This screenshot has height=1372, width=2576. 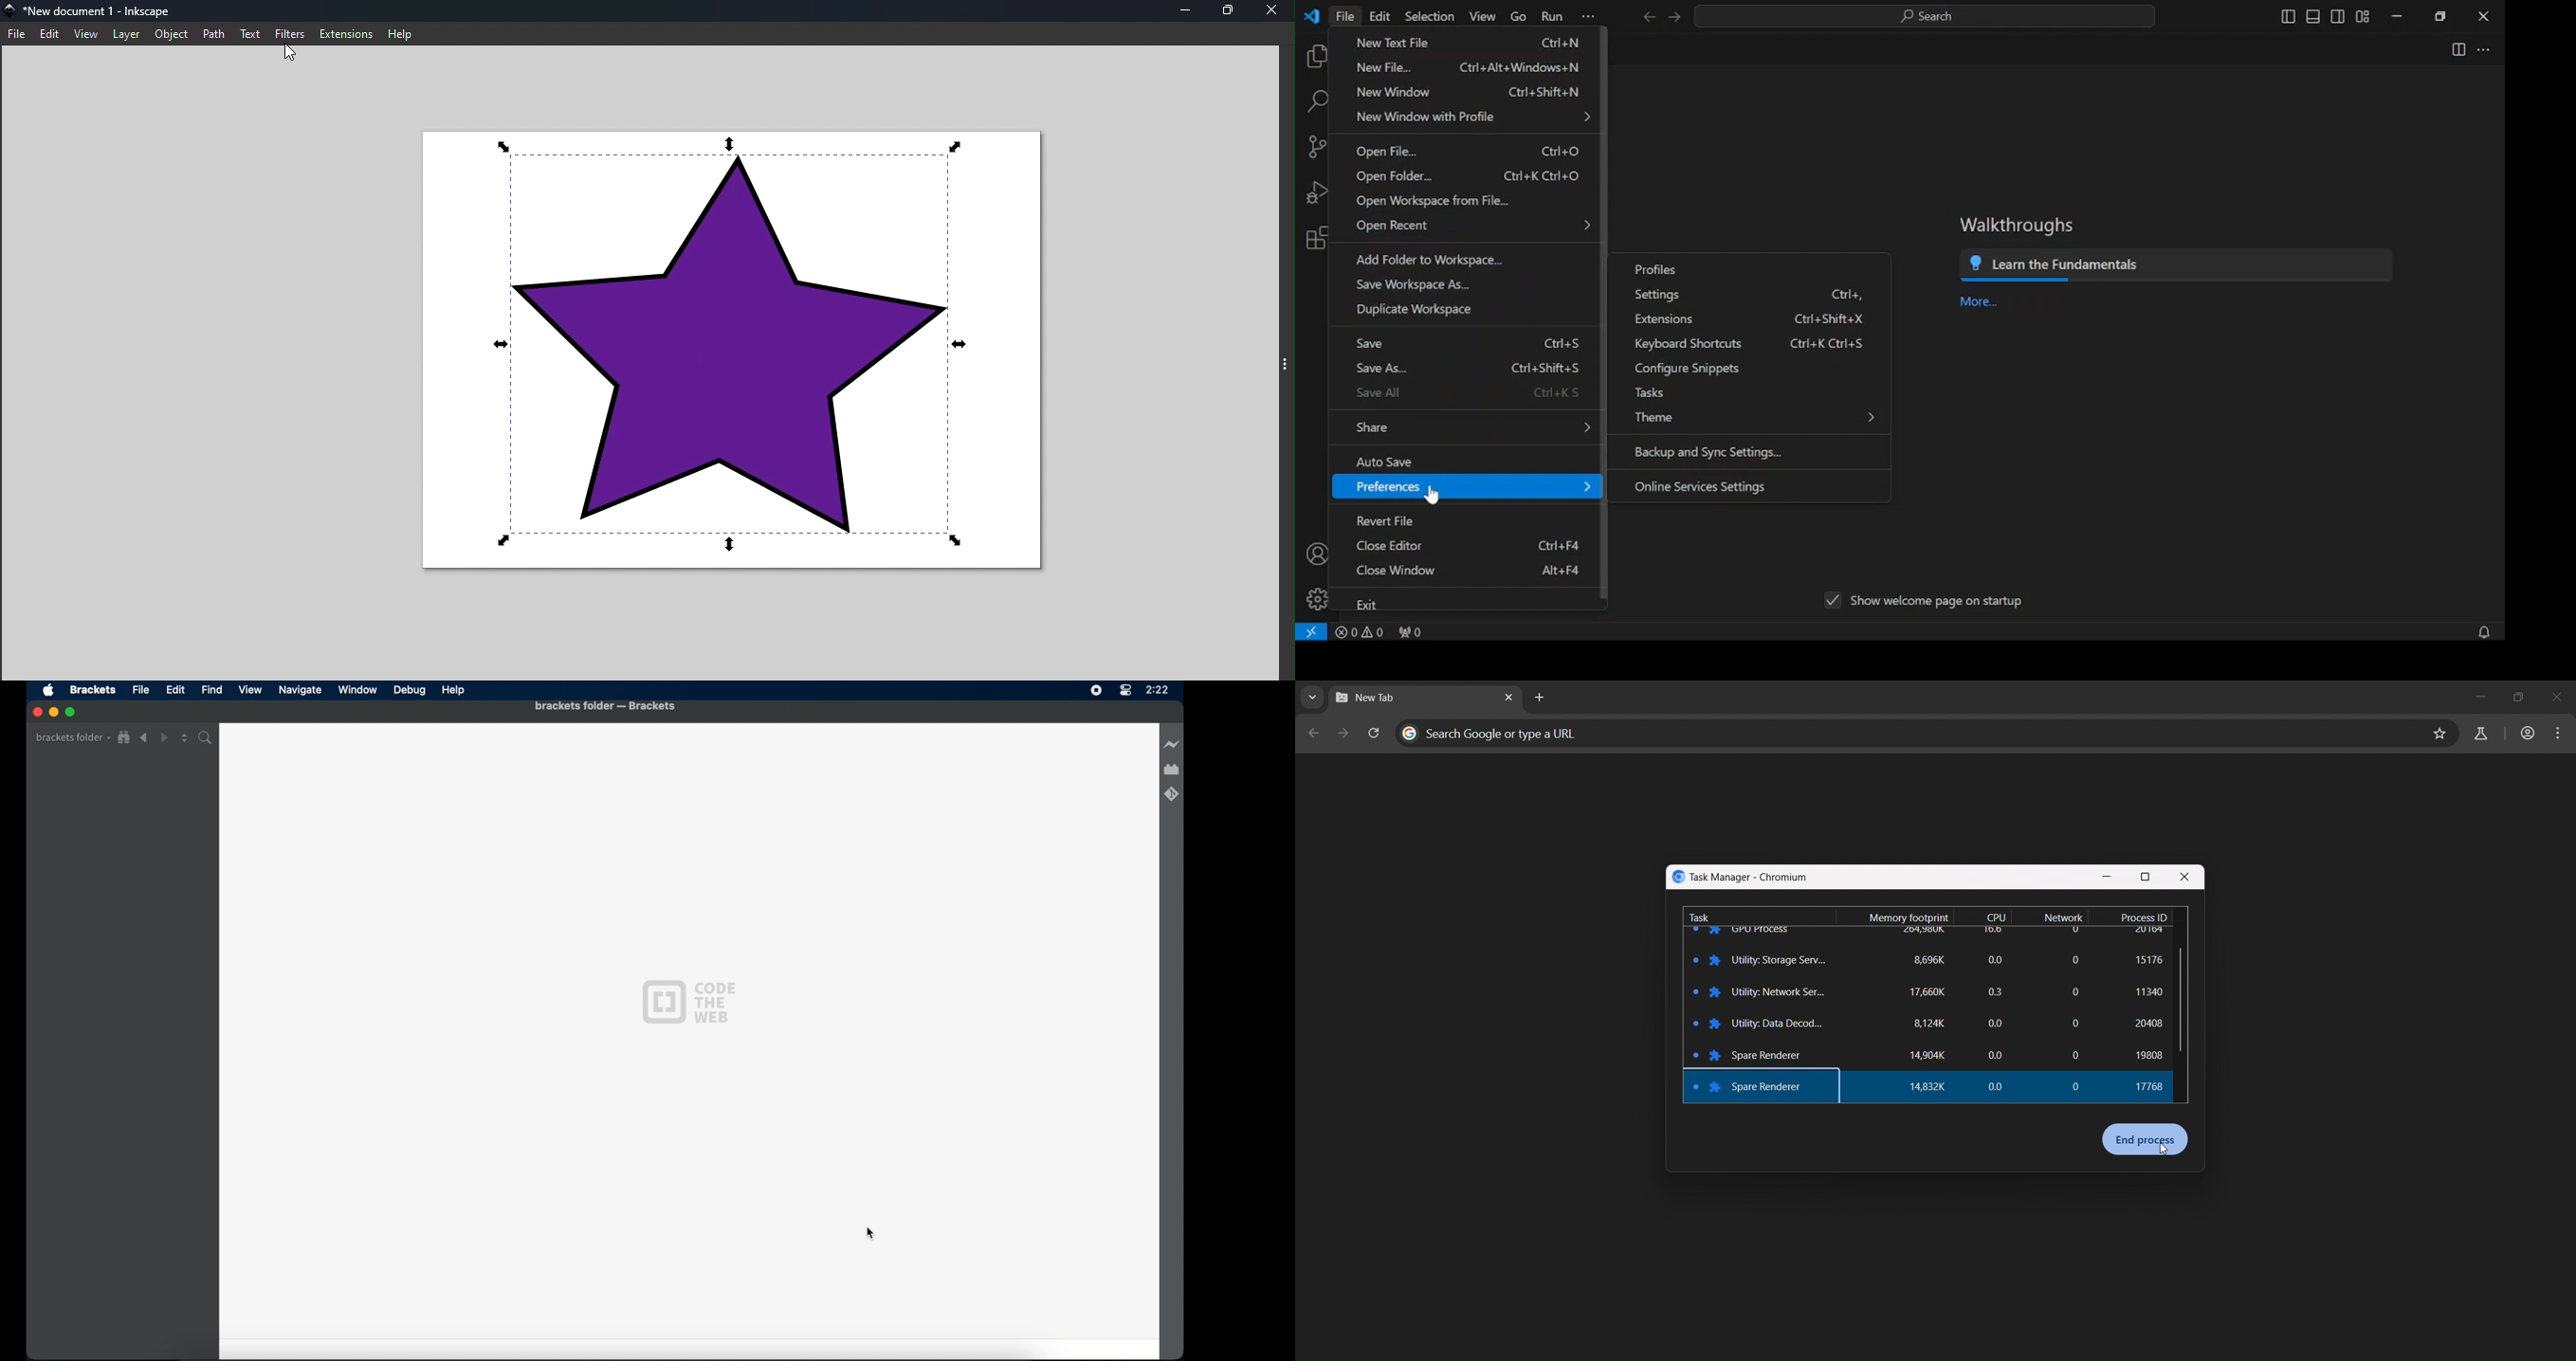 I want to click on new file, so click(x=1383, y=67).